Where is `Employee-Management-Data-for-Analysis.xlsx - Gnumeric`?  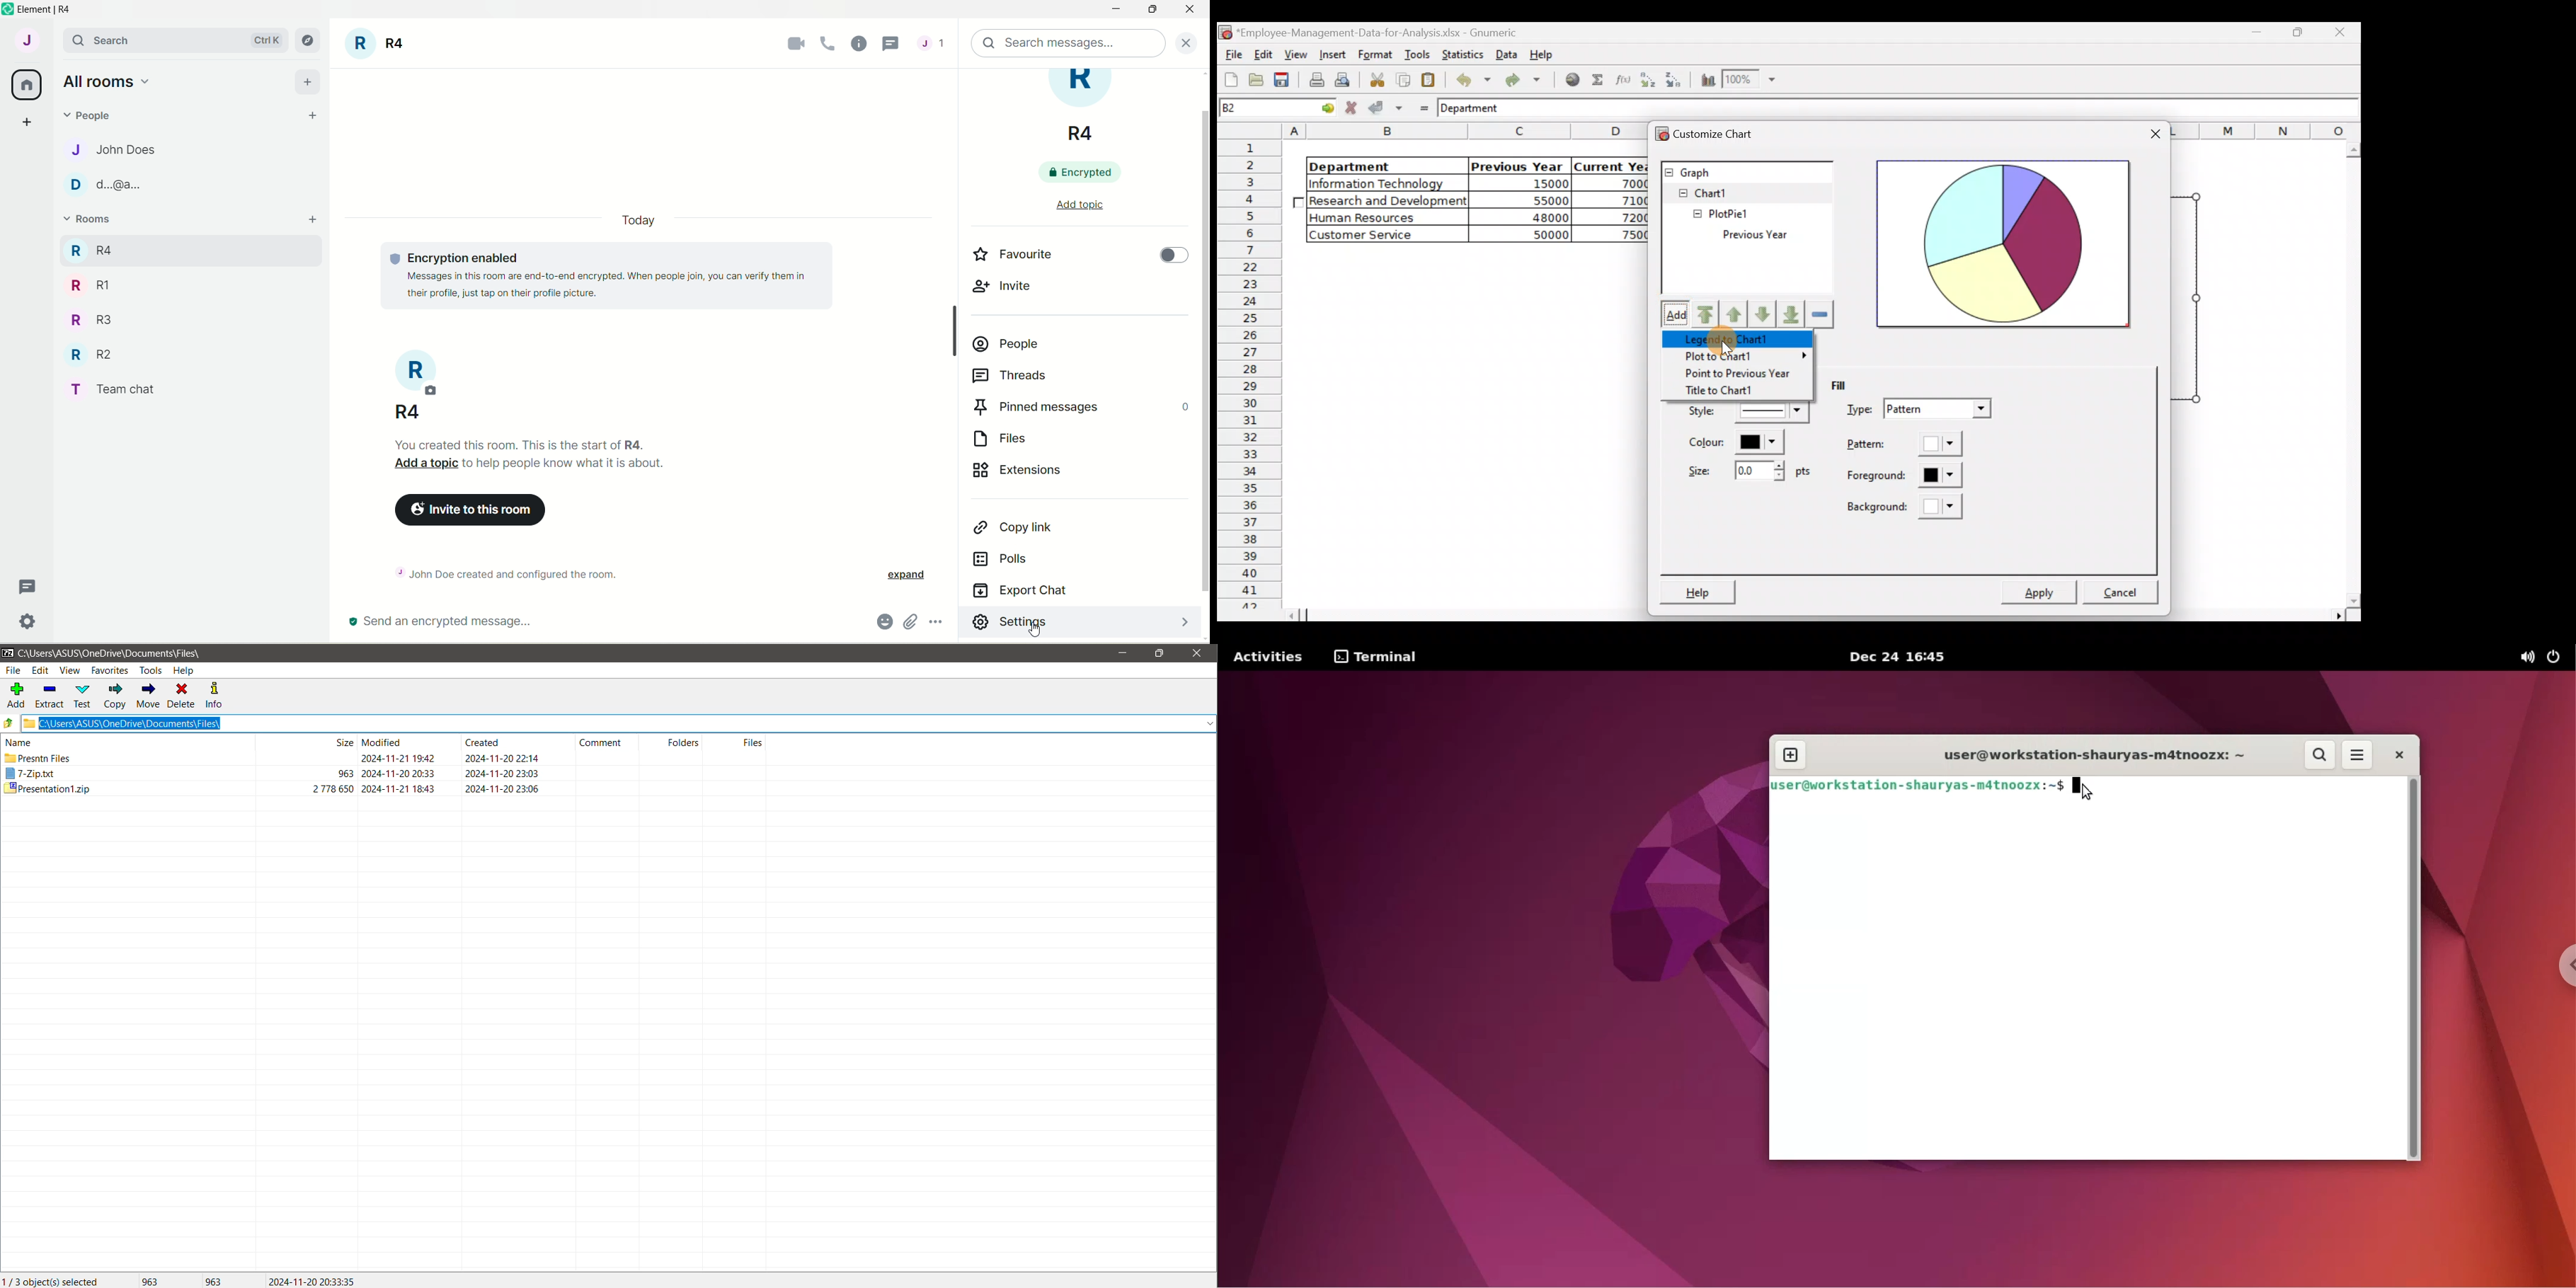 Employee-Management-Data-for-Analysis.xlsx - Gnumeric is located at coordinates (1385, 32).